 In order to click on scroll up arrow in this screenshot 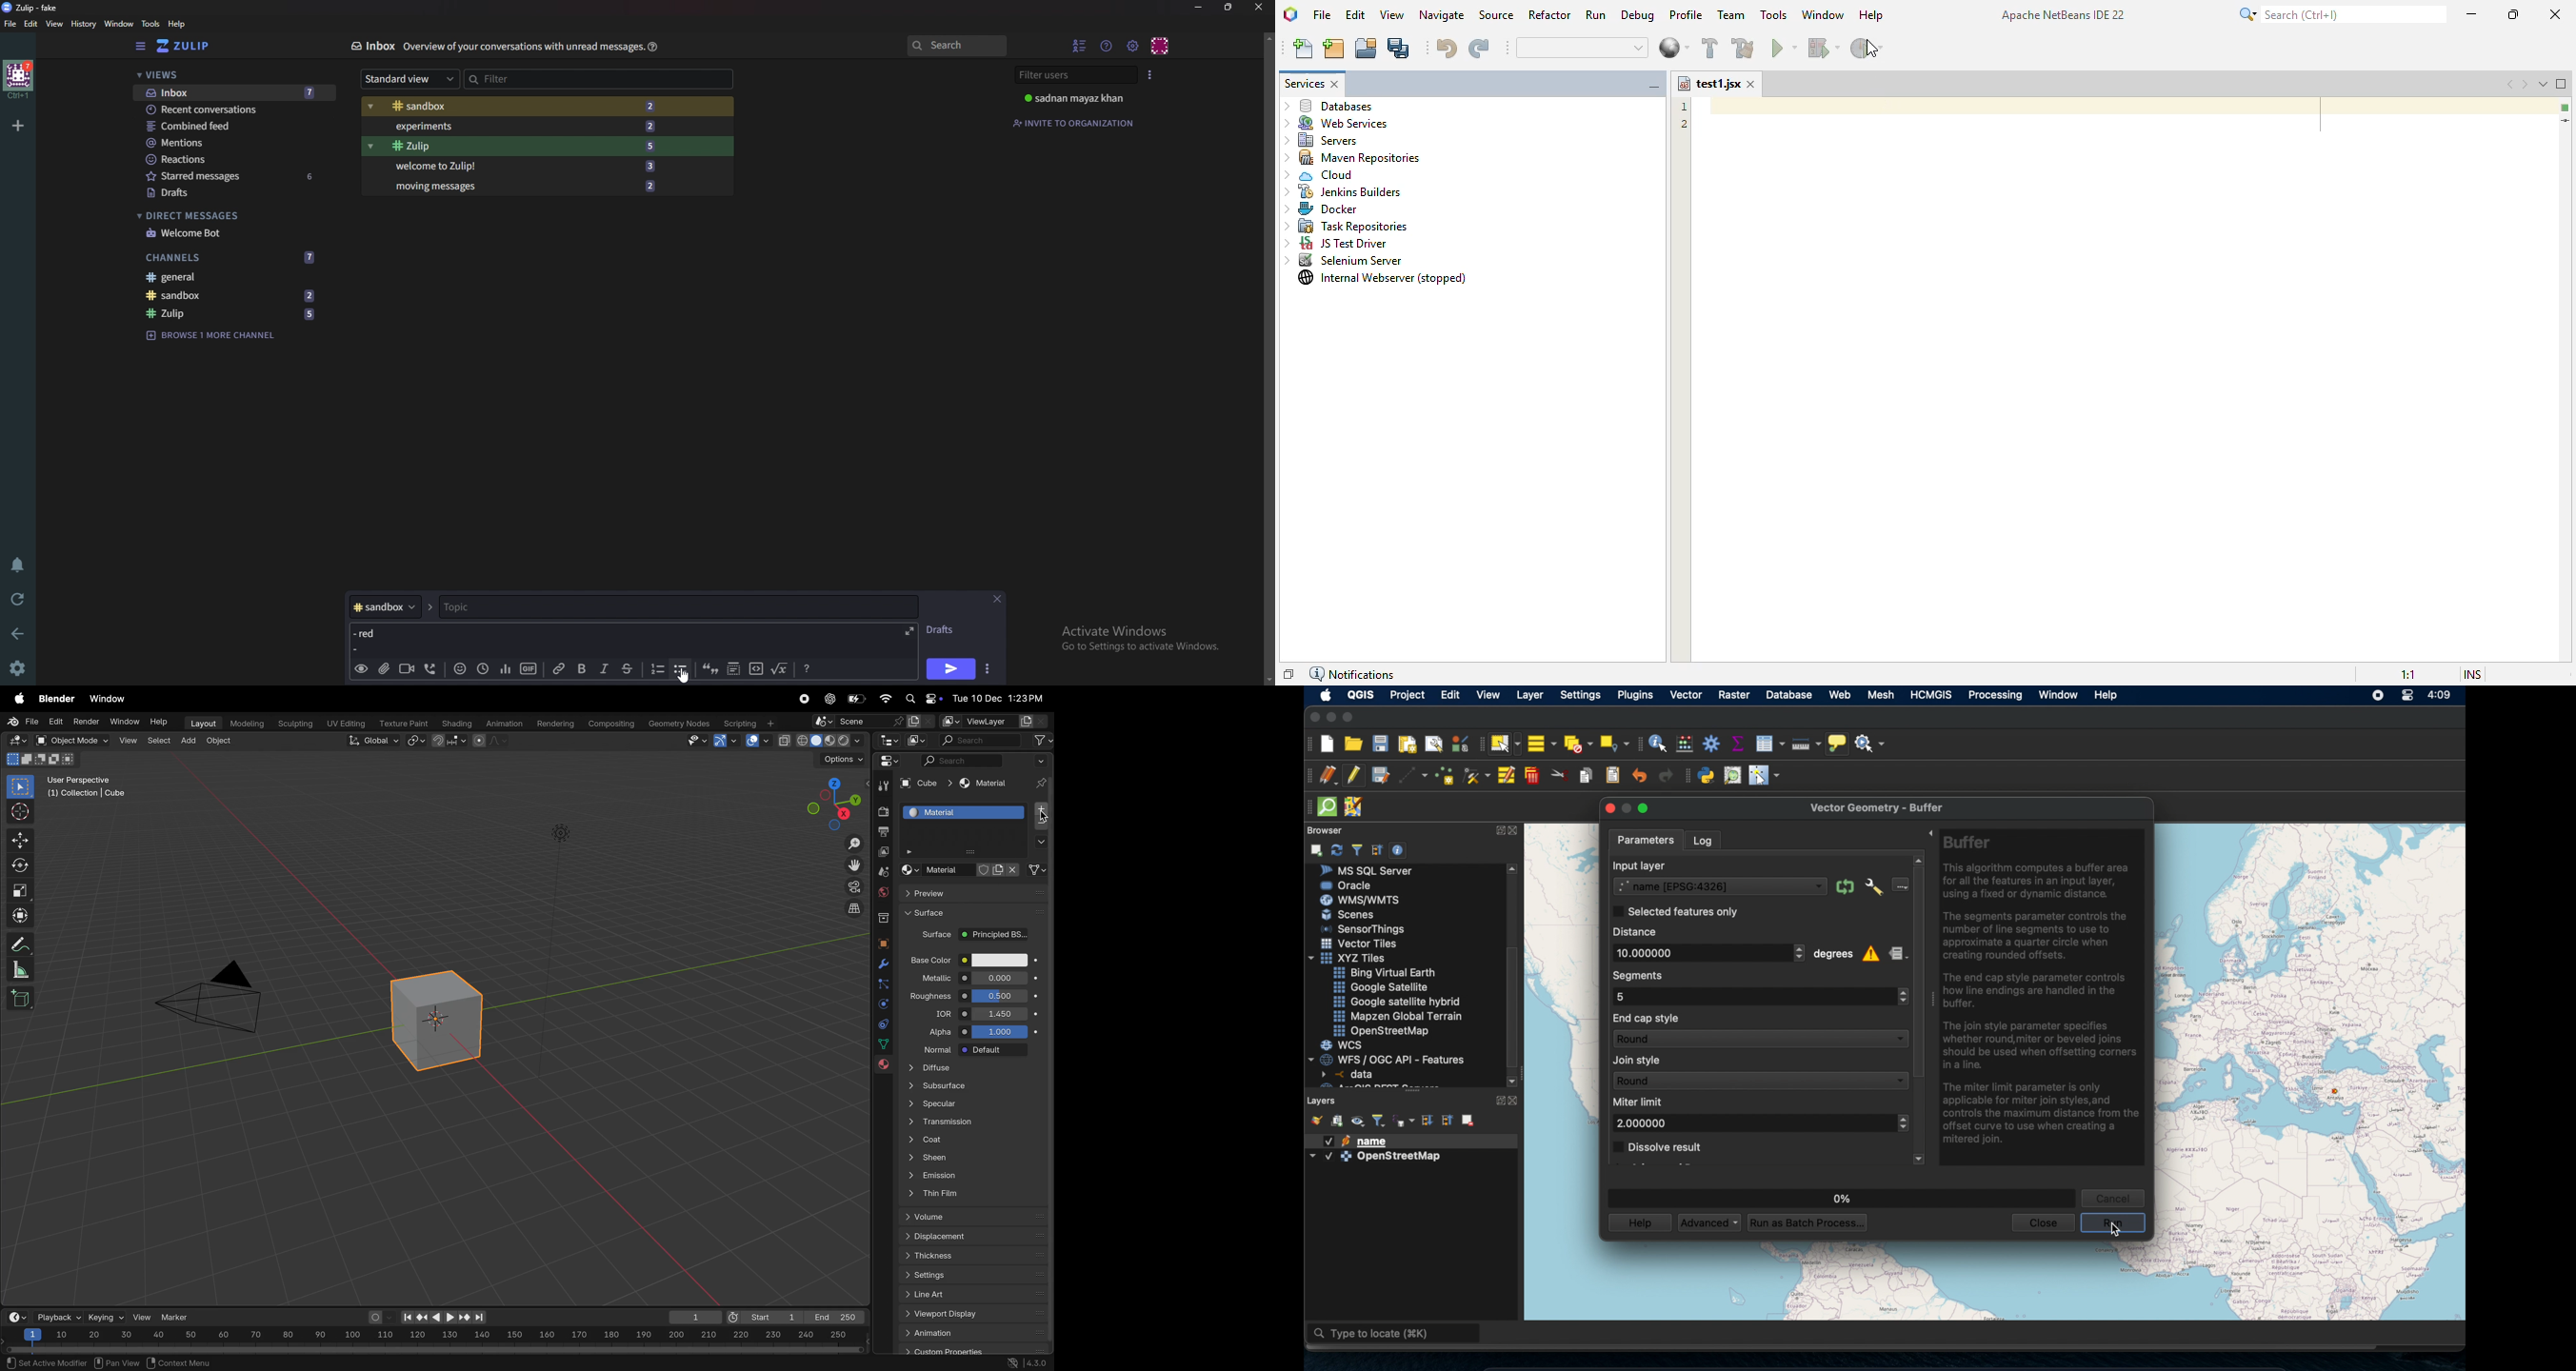, I will do `click(1918, 859)`.